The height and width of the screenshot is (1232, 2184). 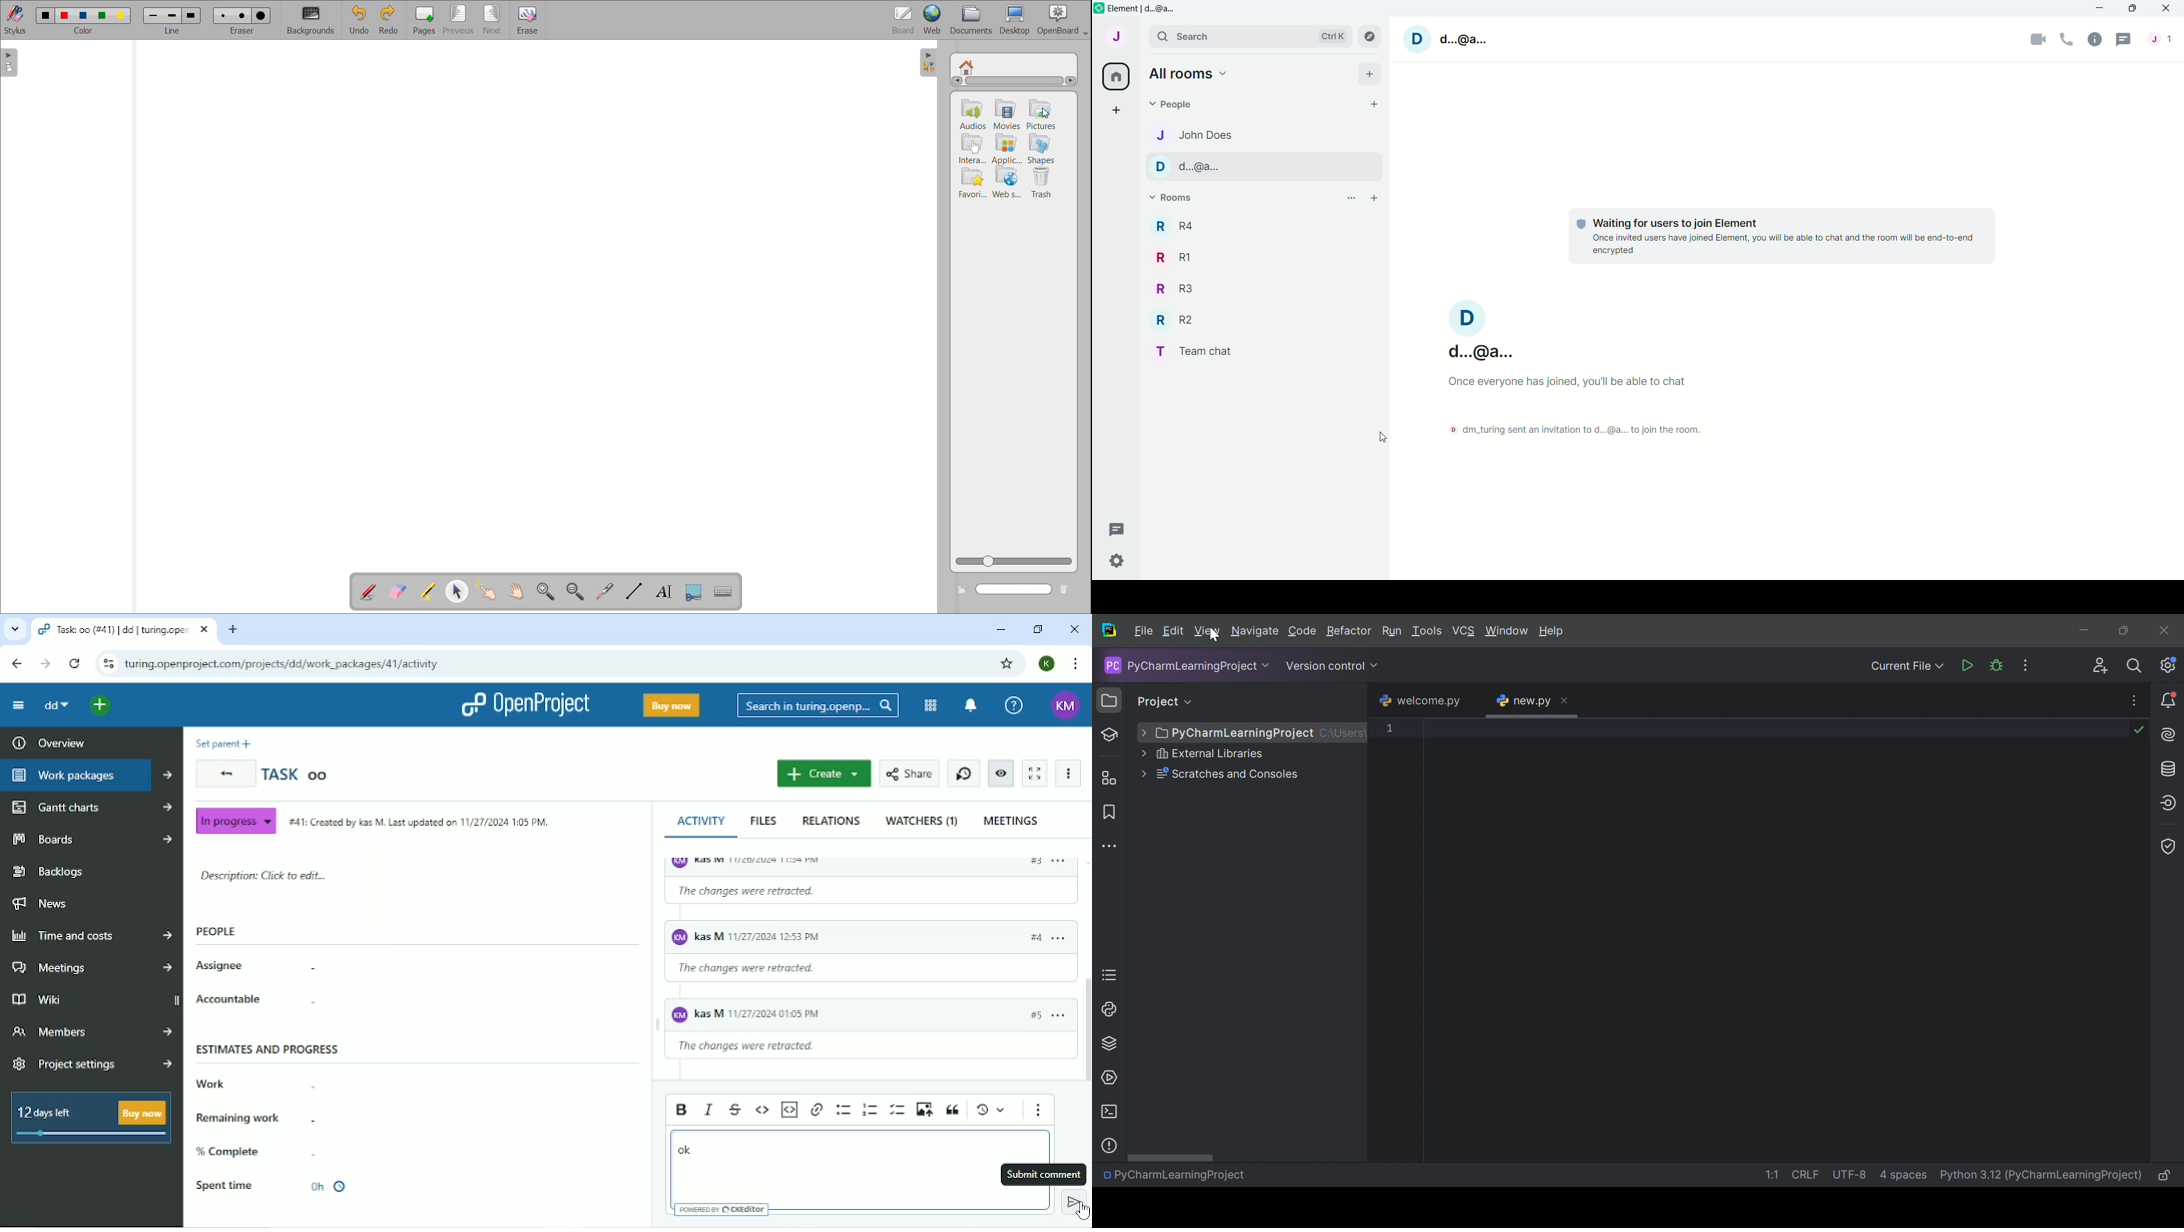 I want to click on Bookmark this tab, so click(x=1007, y=662).